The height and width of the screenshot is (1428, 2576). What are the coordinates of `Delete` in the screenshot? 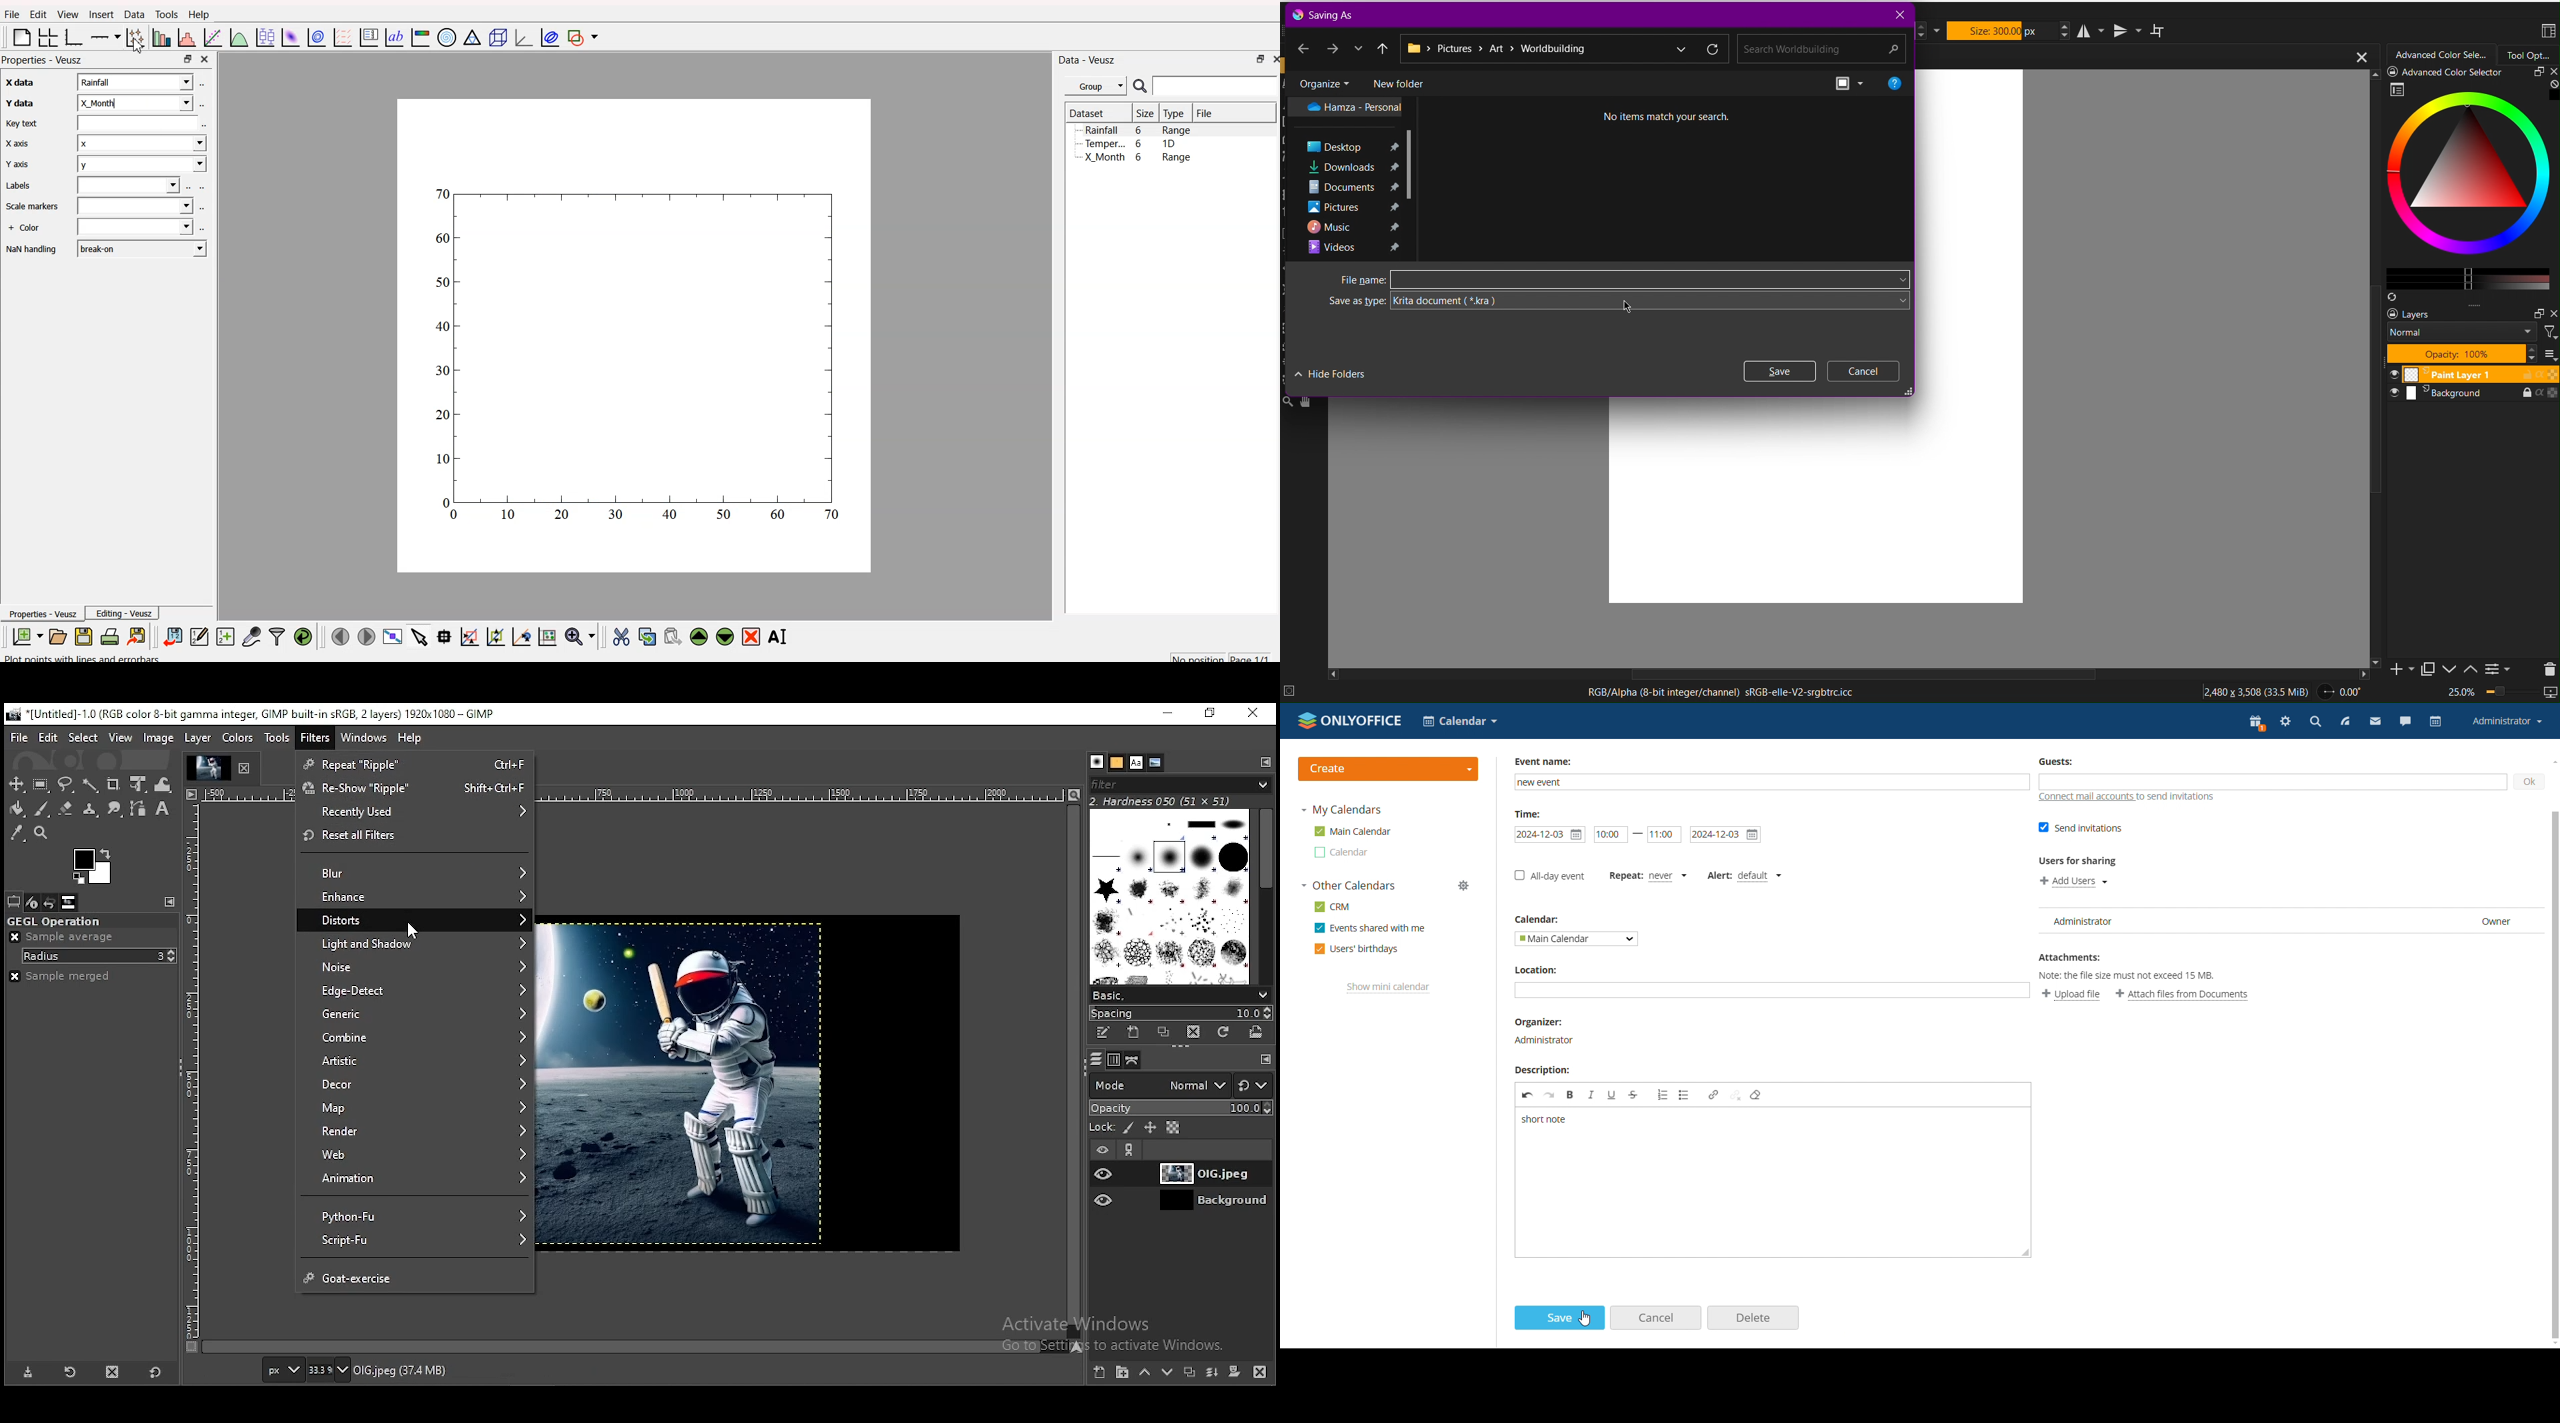 It's located at (2547, 668).